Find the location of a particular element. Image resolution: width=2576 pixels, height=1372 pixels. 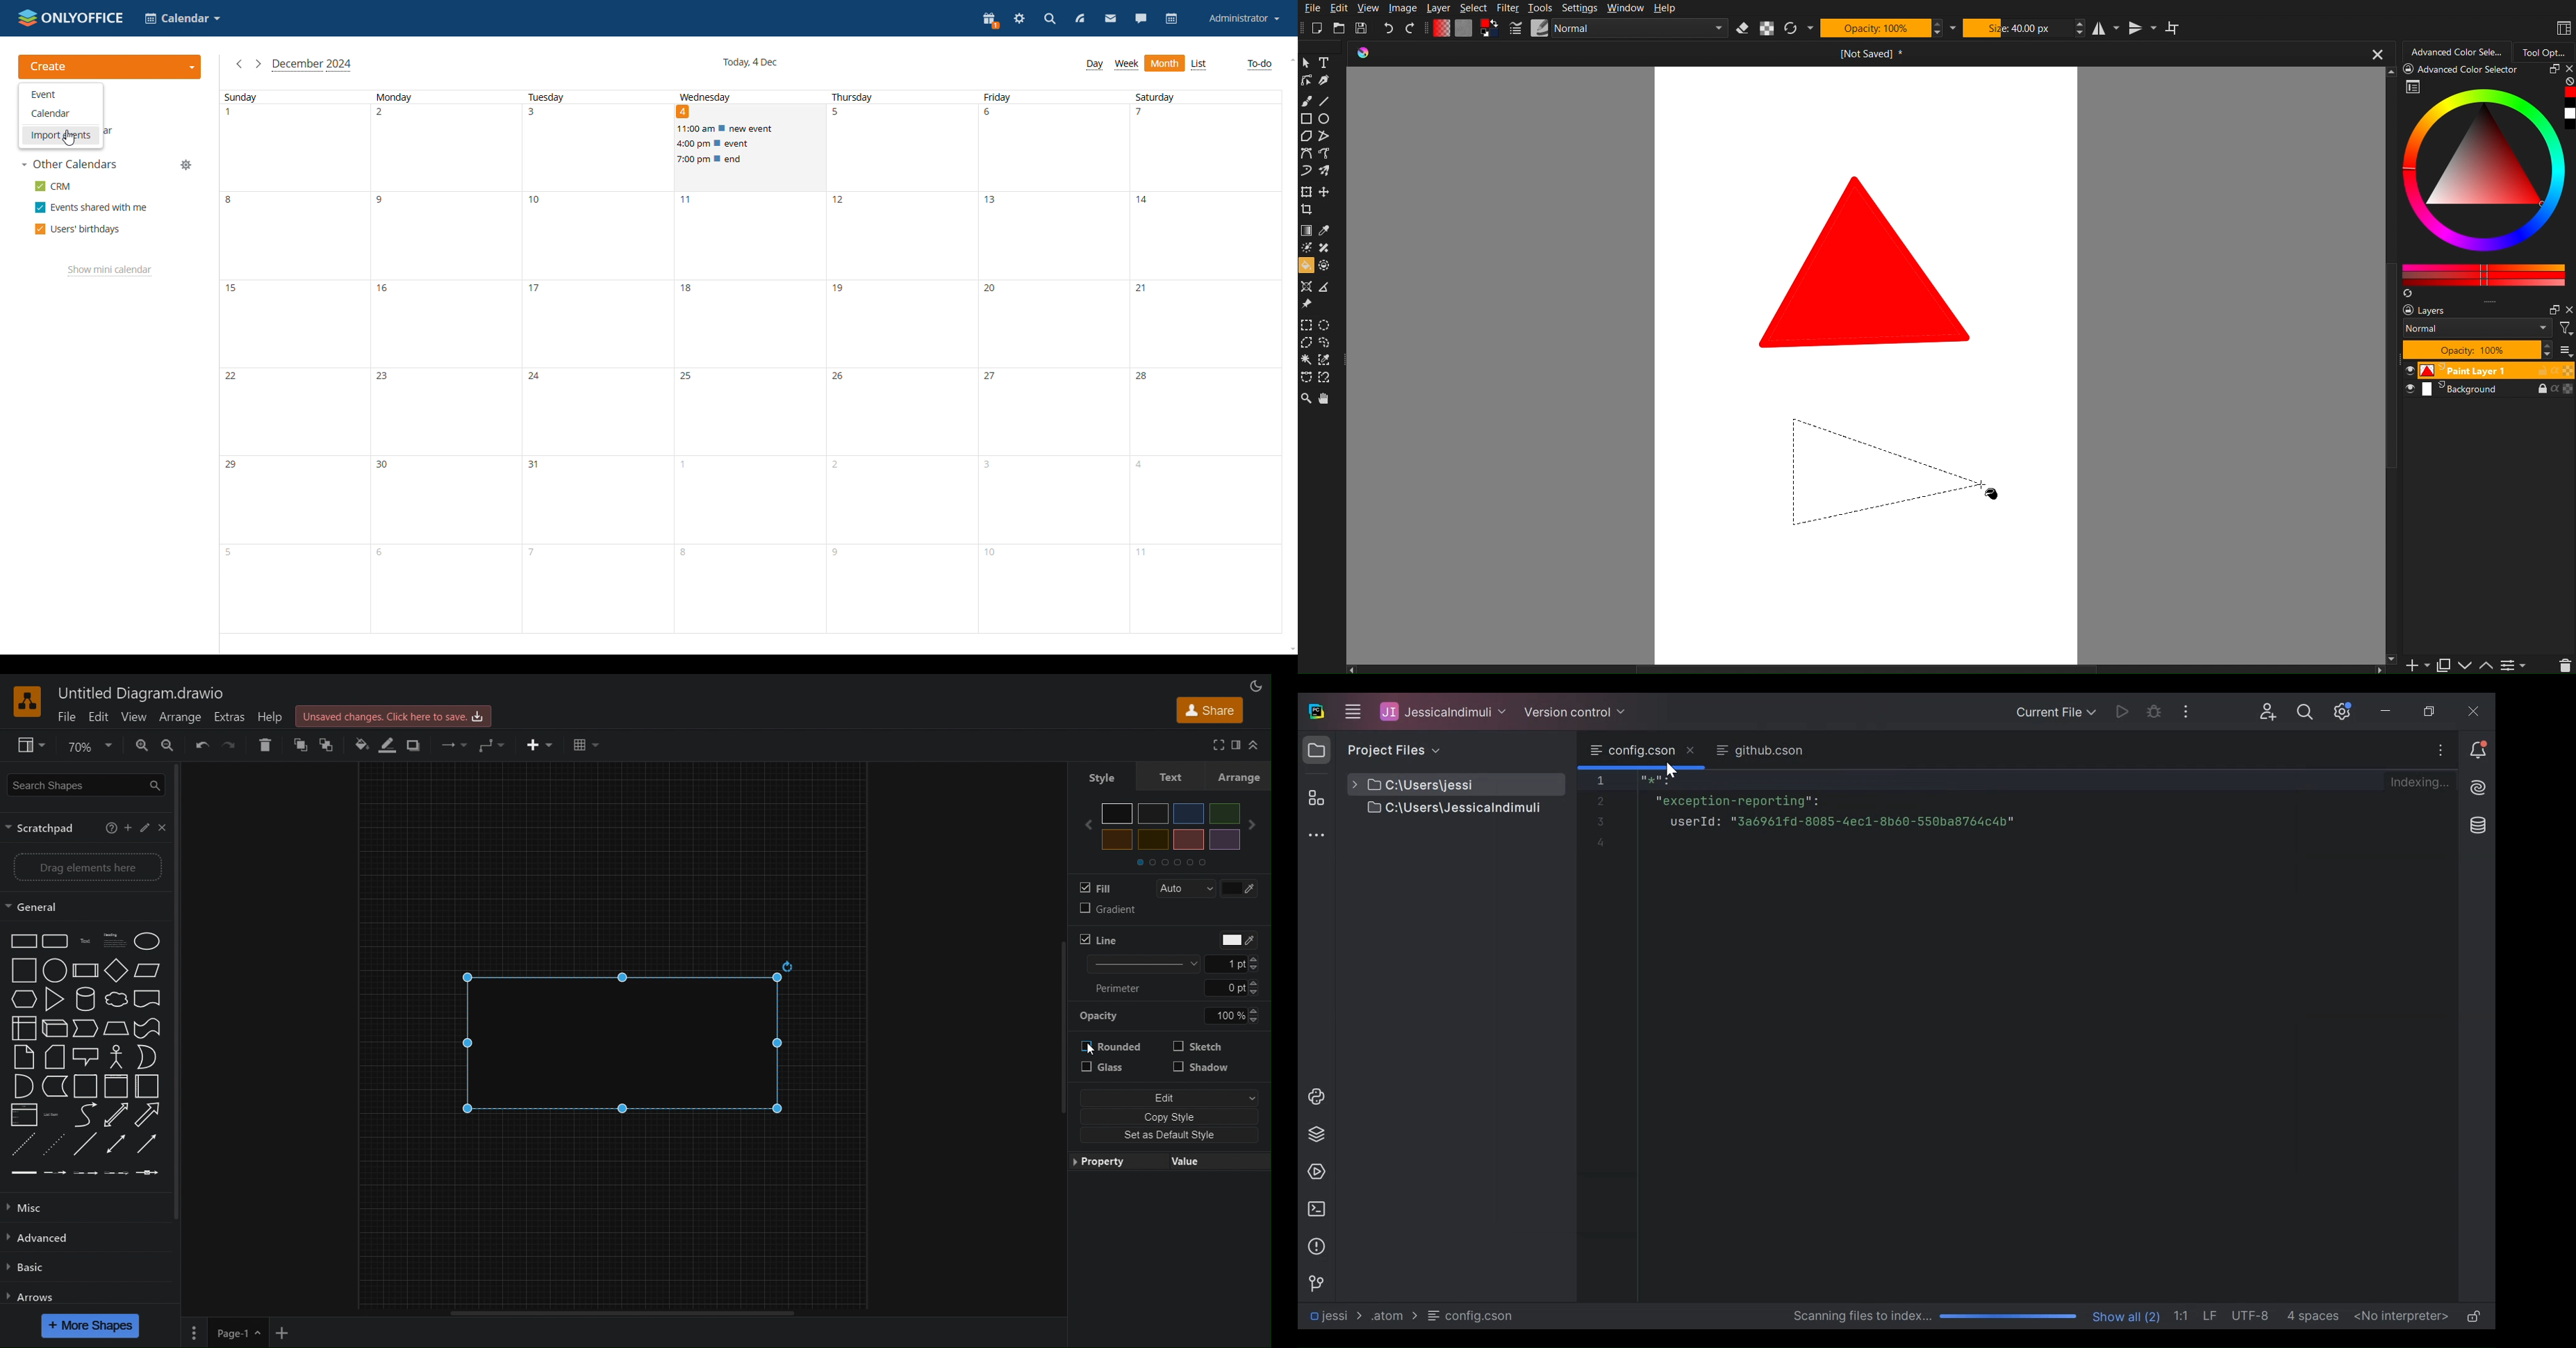

Sketch is located at coordinates (1201, 1048).